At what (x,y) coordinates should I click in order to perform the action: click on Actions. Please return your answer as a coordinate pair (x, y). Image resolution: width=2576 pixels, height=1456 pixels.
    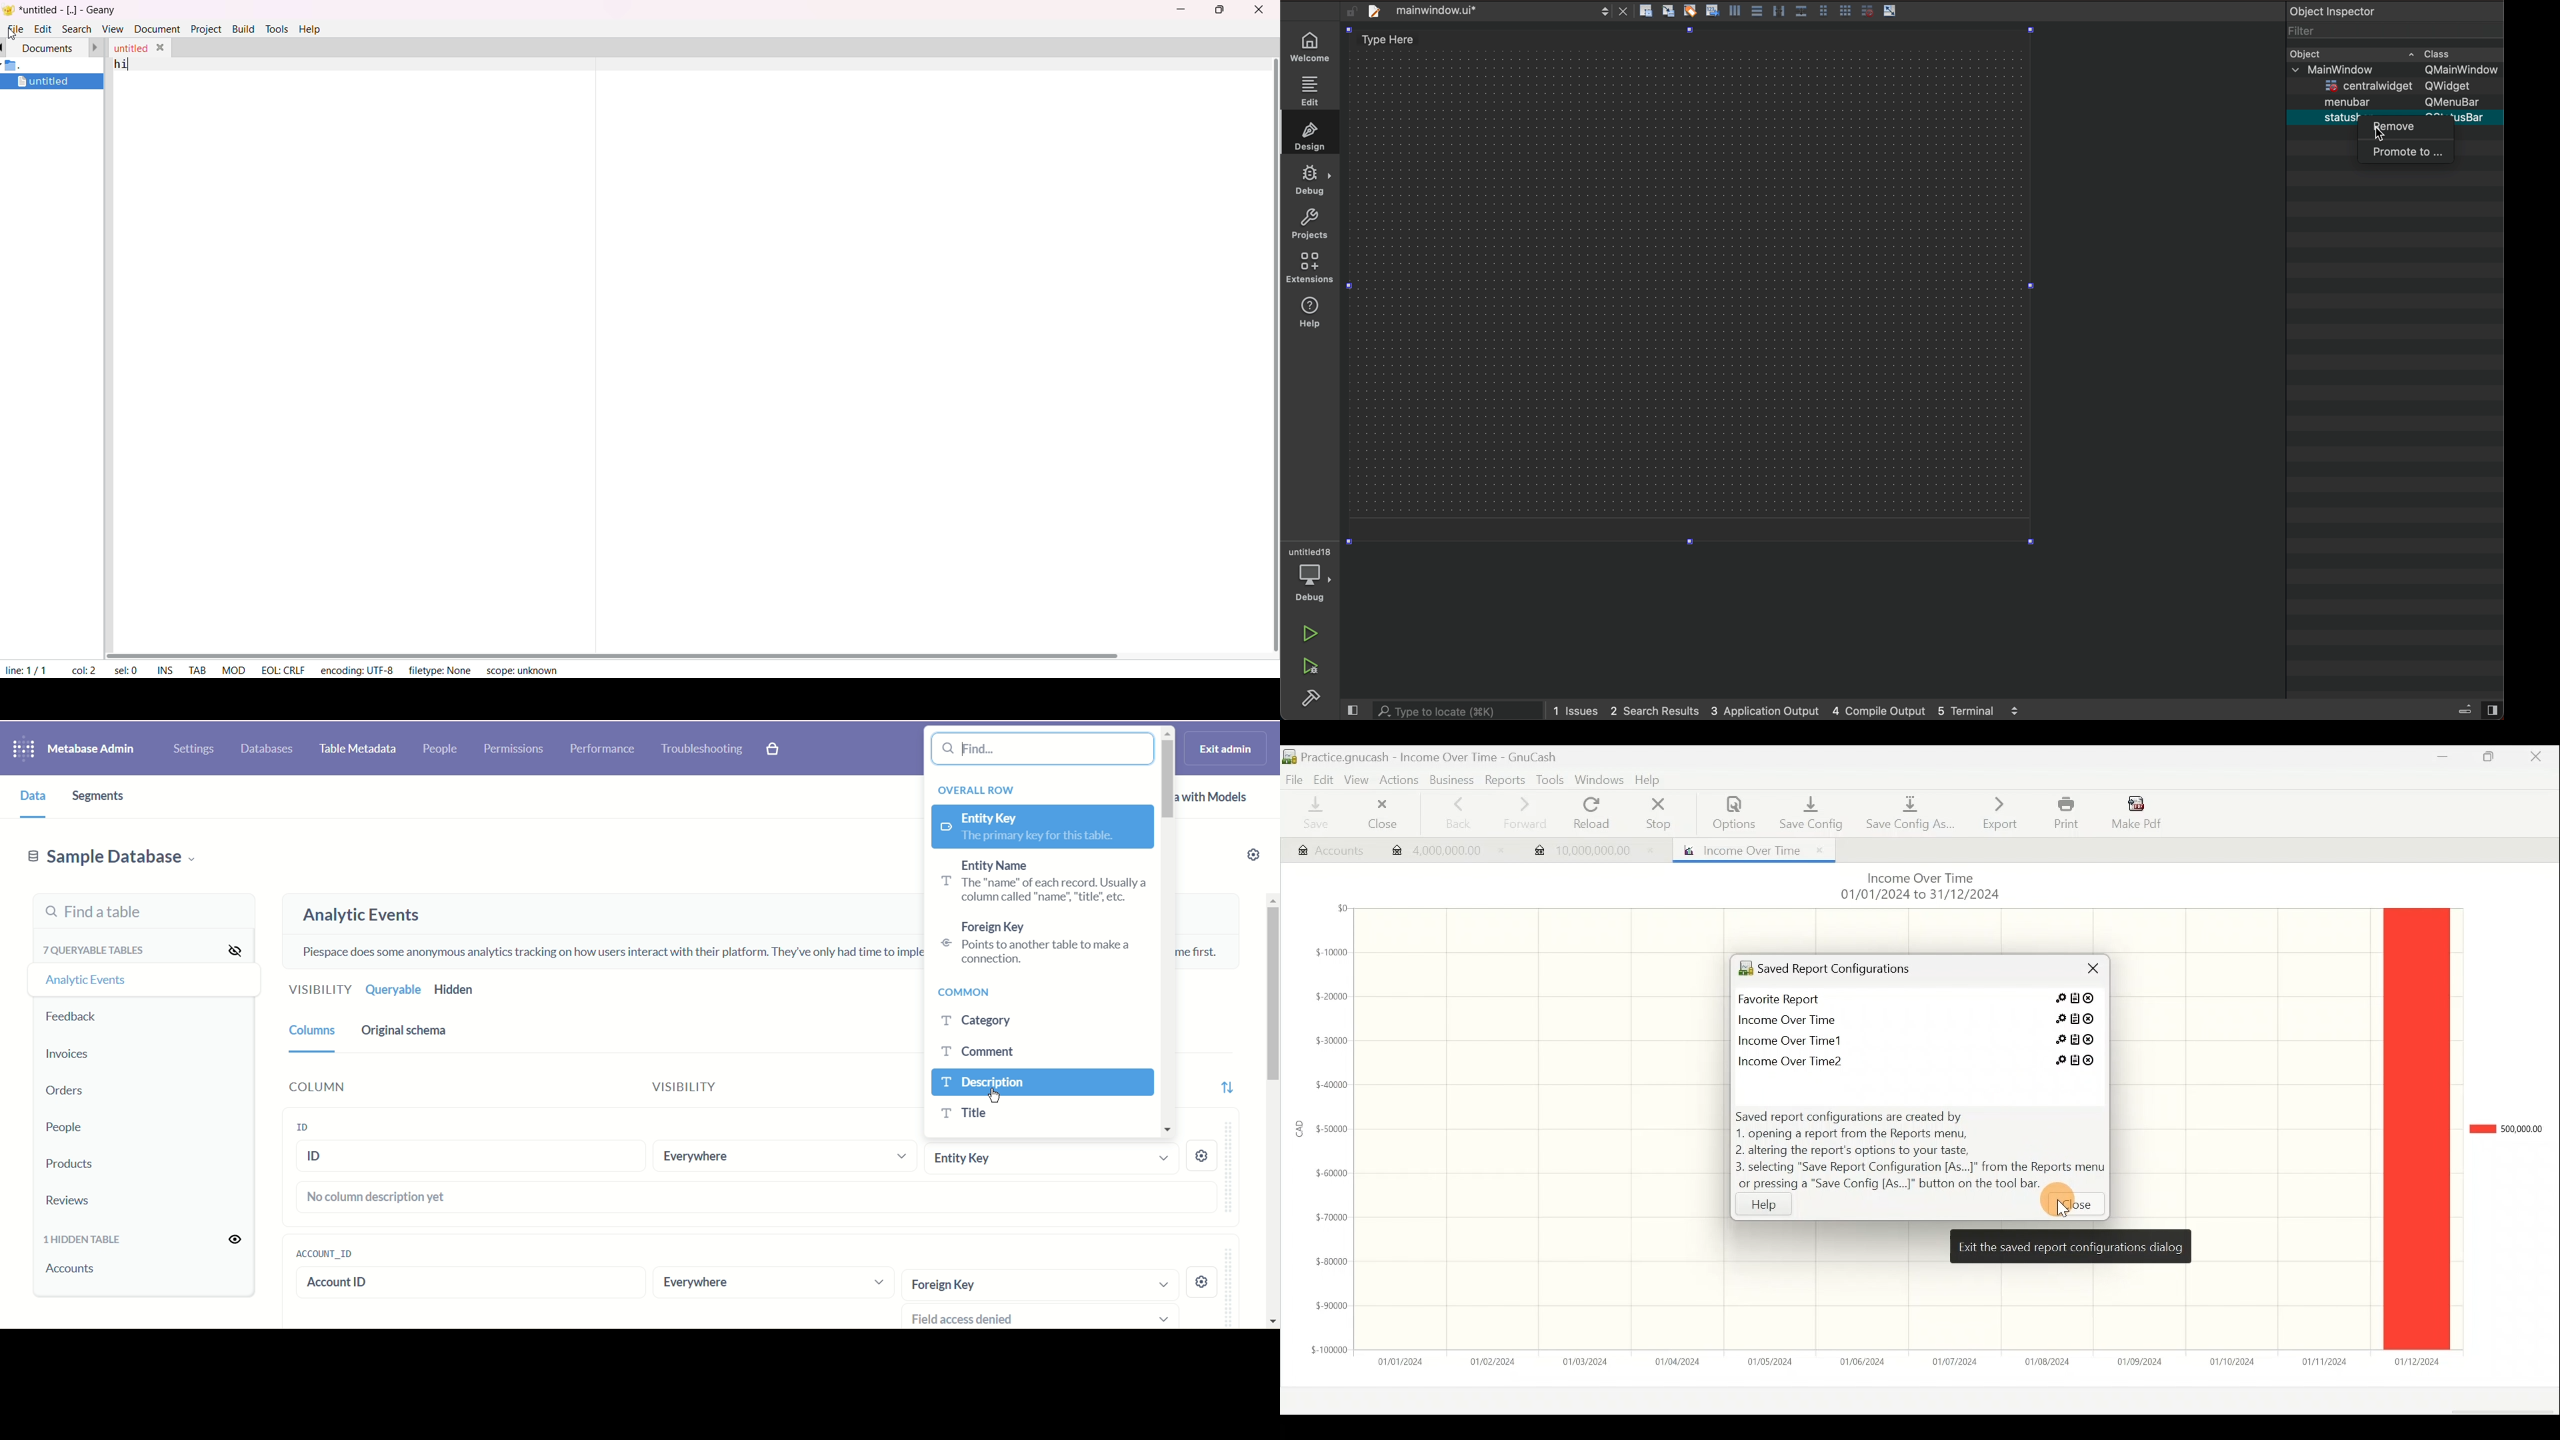
    Looking at the image, I should click on (1399, 779).